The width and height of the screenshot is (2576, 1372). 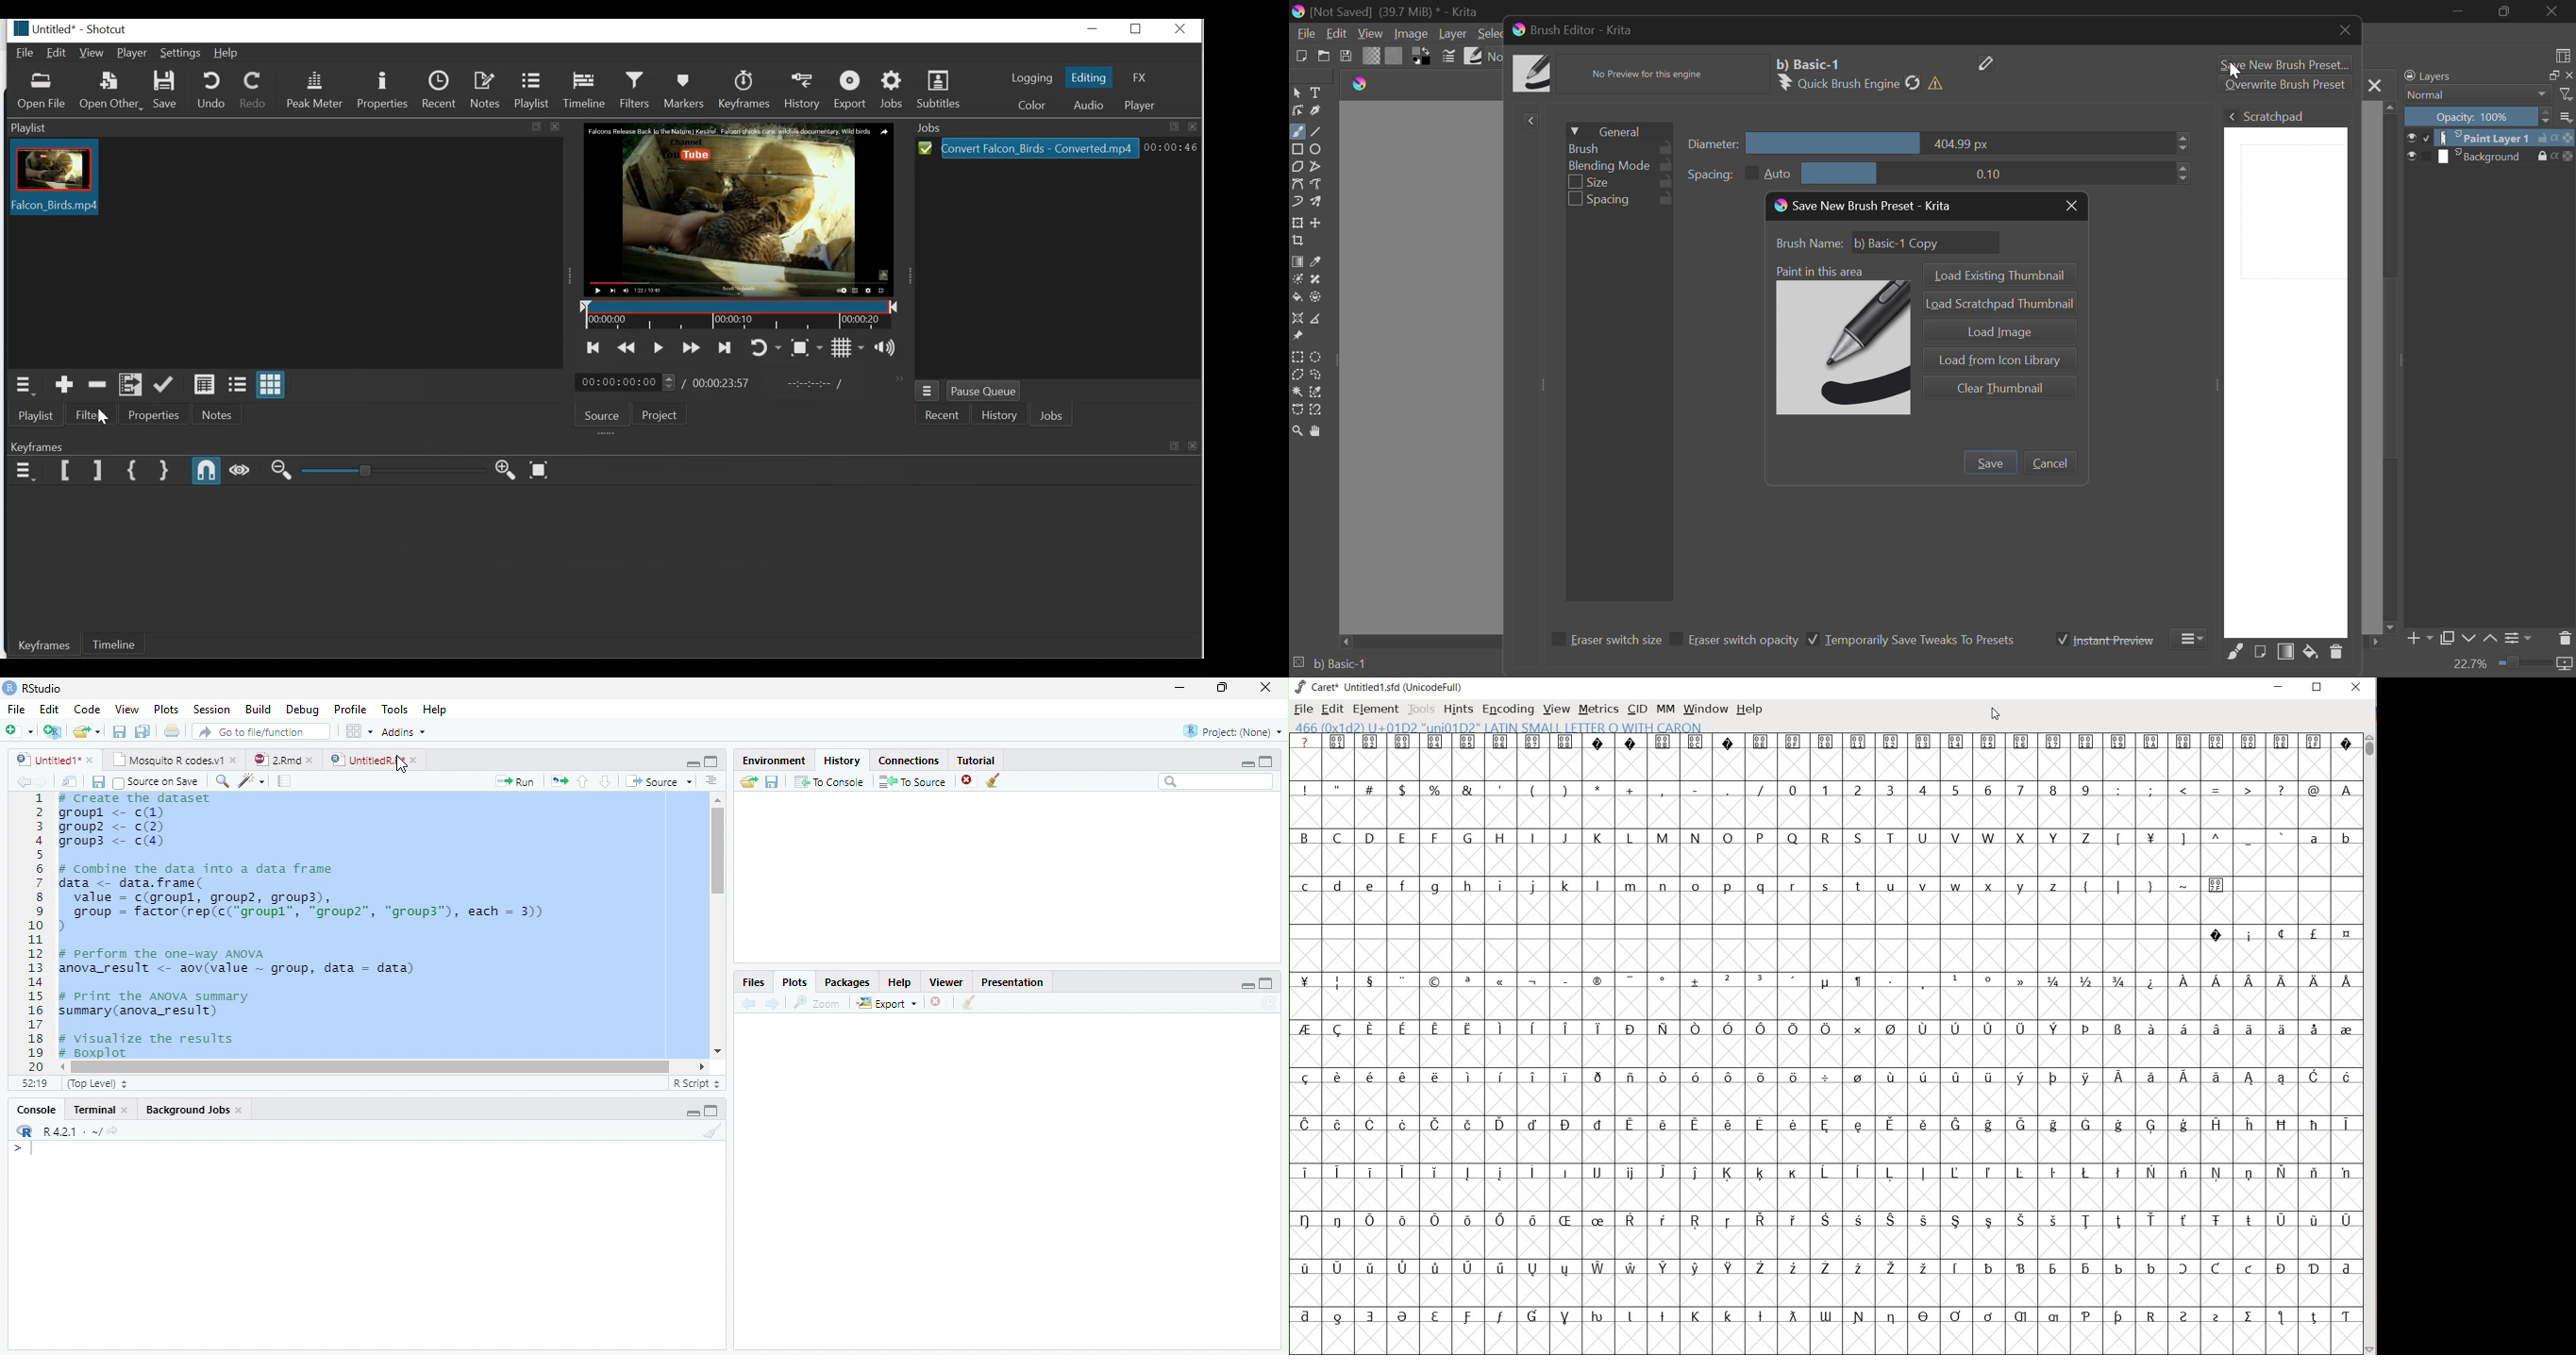 I want to click on caret* untitled1.sfd (unicodefull), so click(x=1381, y=686).